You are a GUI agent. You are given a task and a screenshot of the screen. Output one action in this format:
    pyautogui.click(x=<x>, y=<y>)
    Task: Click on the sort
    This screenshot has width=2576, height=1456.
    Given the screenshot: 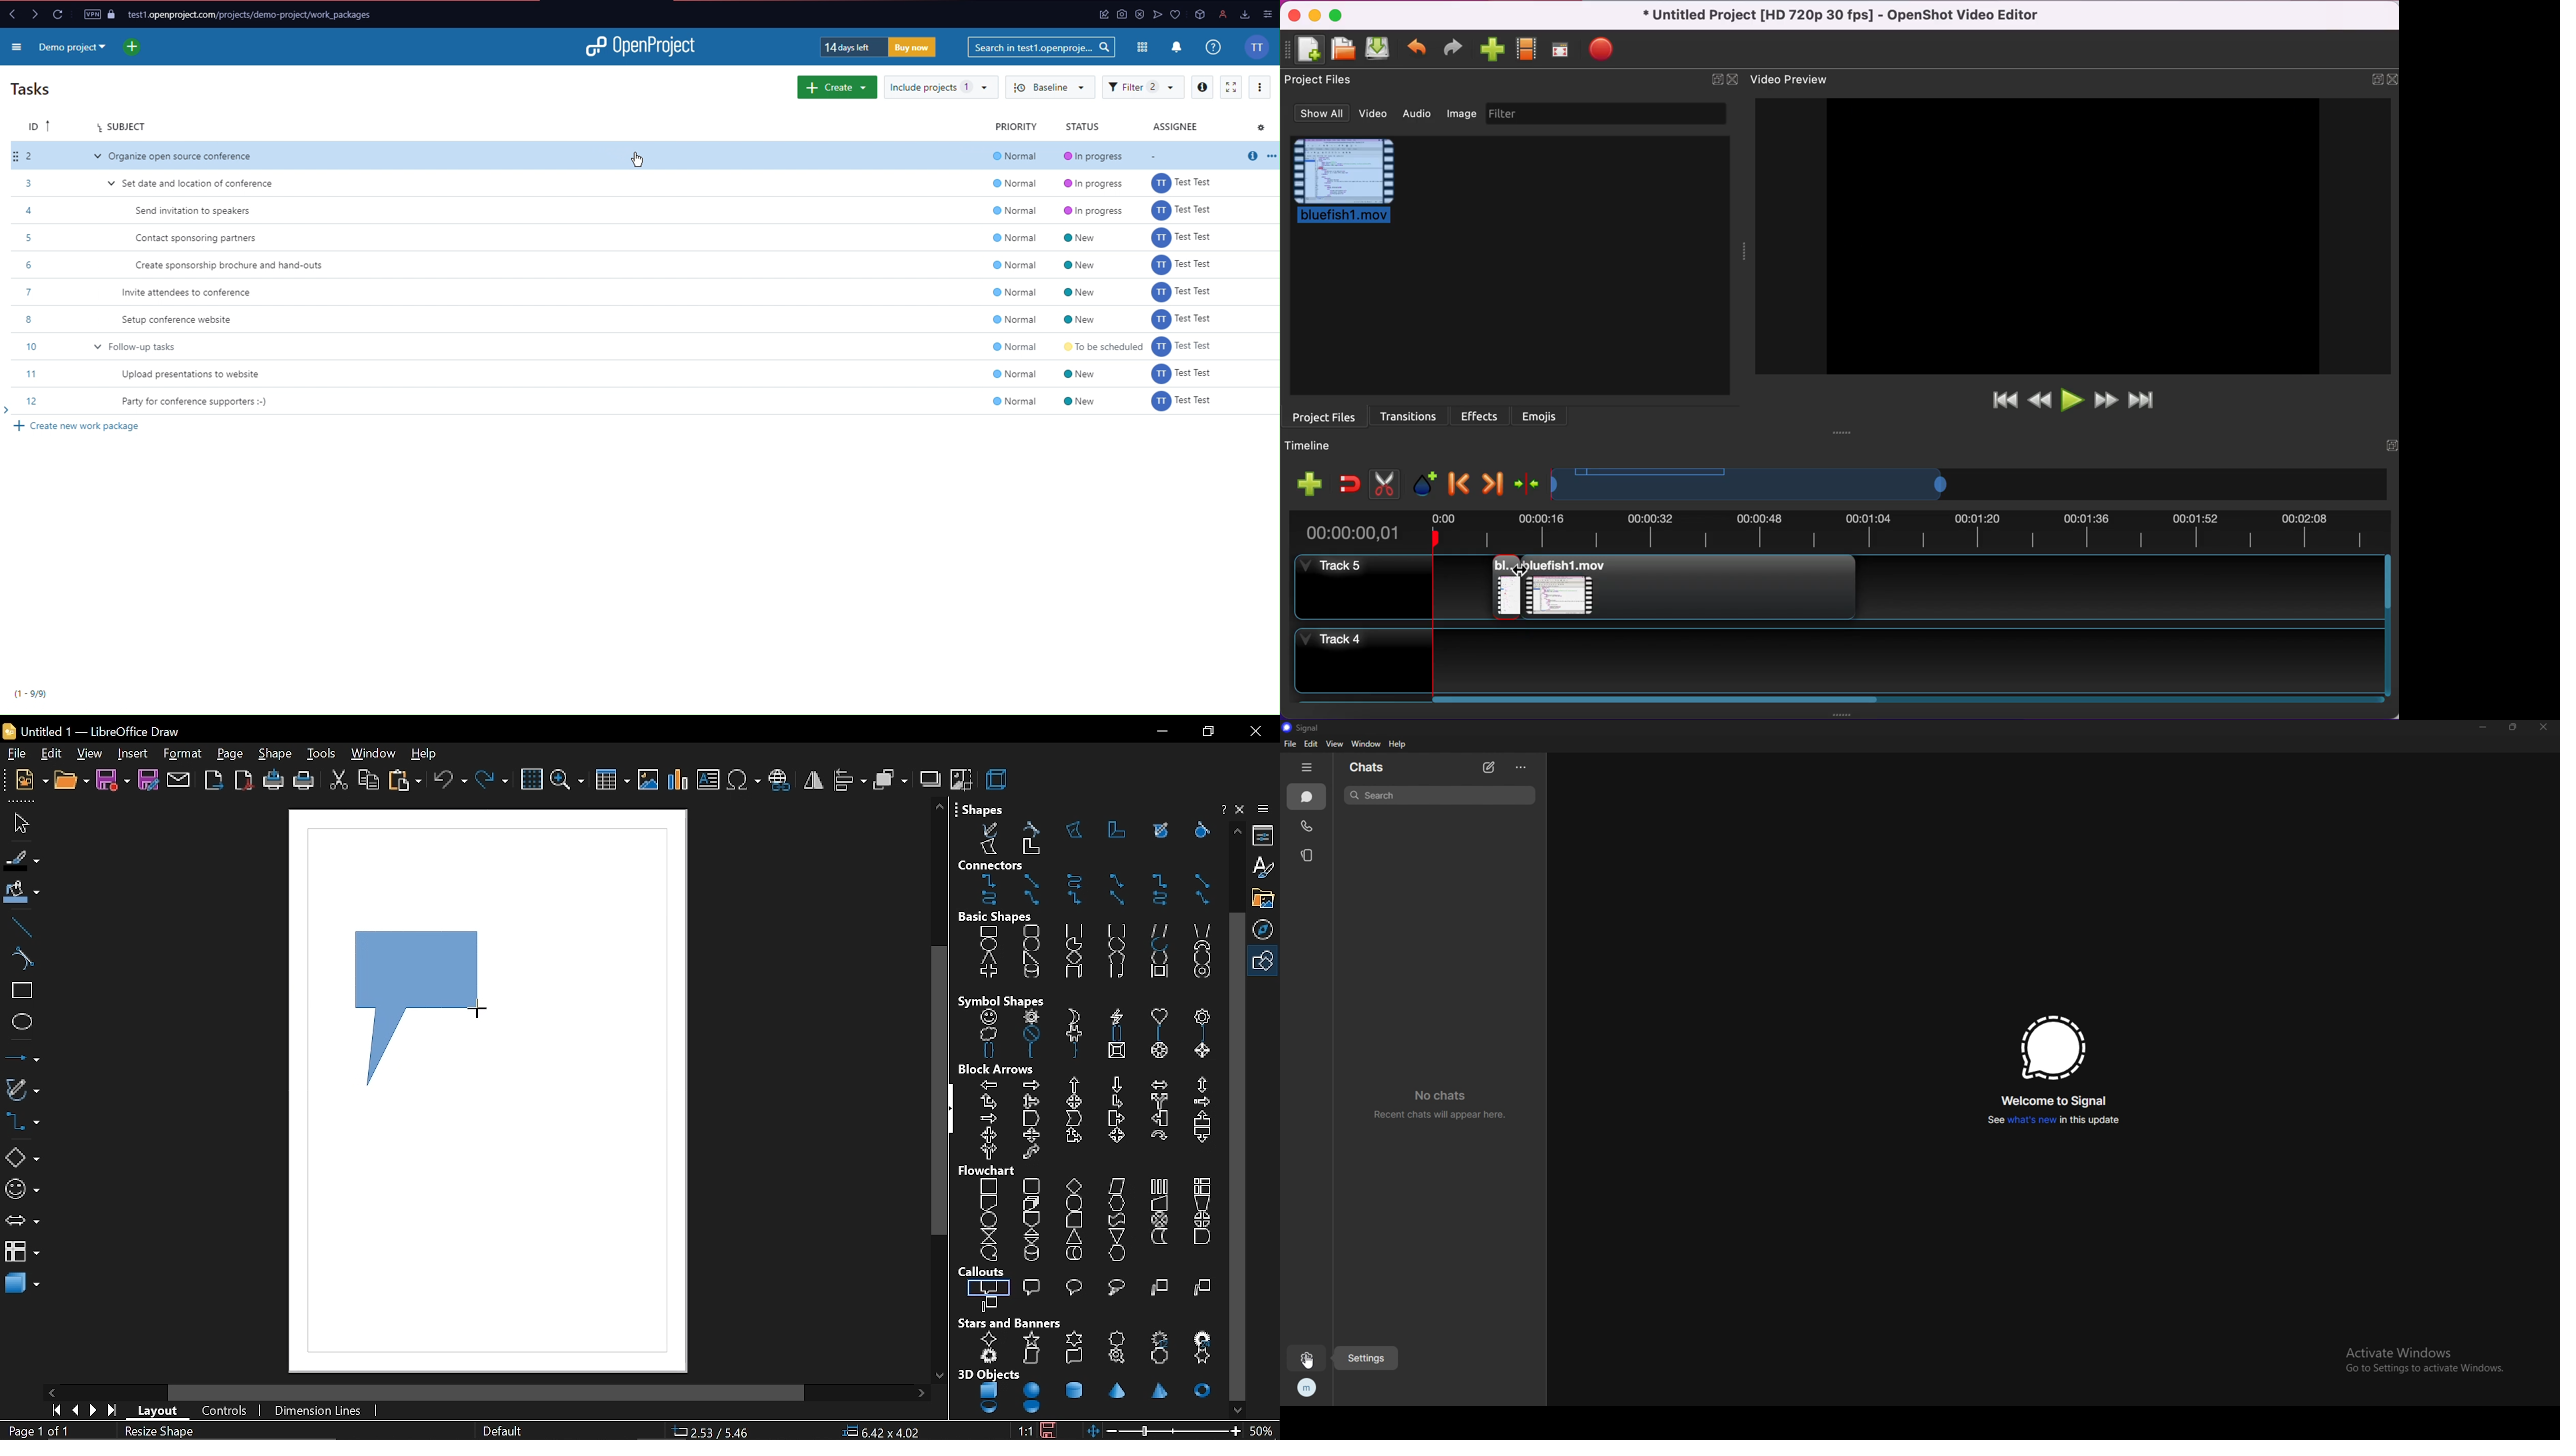 What is the action you would take?
    pyautogui.click(x=1030, y=1236)
    